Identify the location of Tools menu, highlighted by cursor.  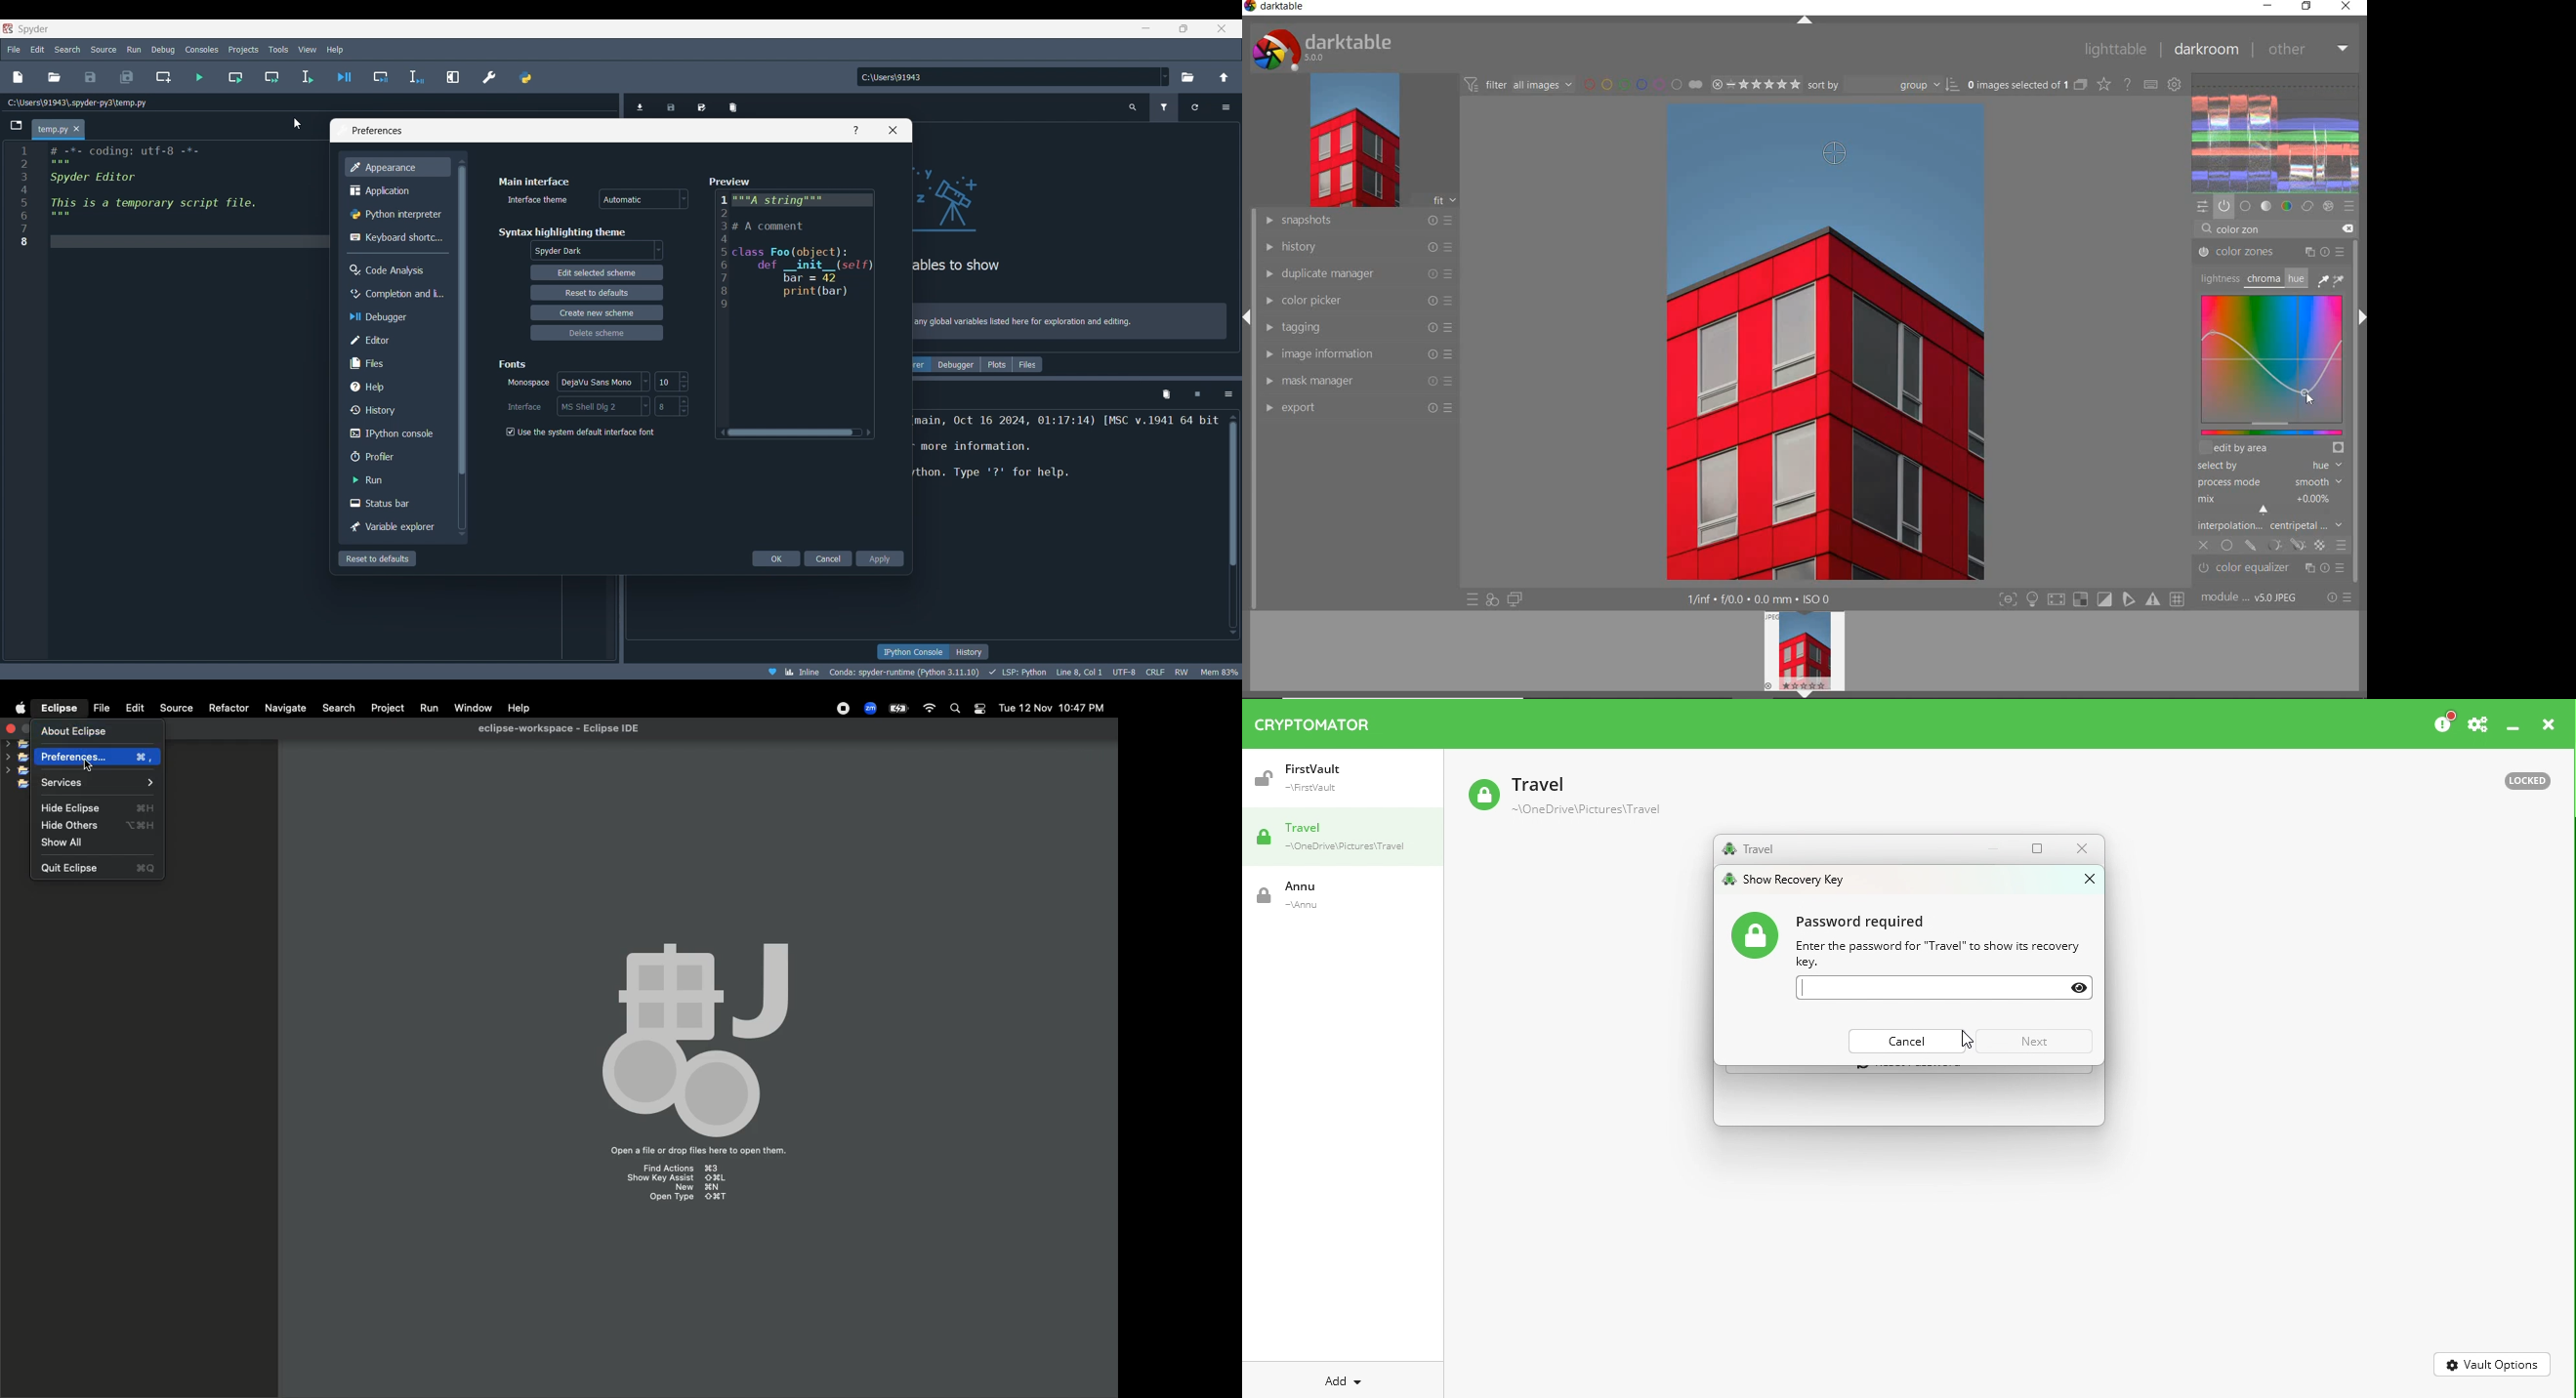
(278, 49).